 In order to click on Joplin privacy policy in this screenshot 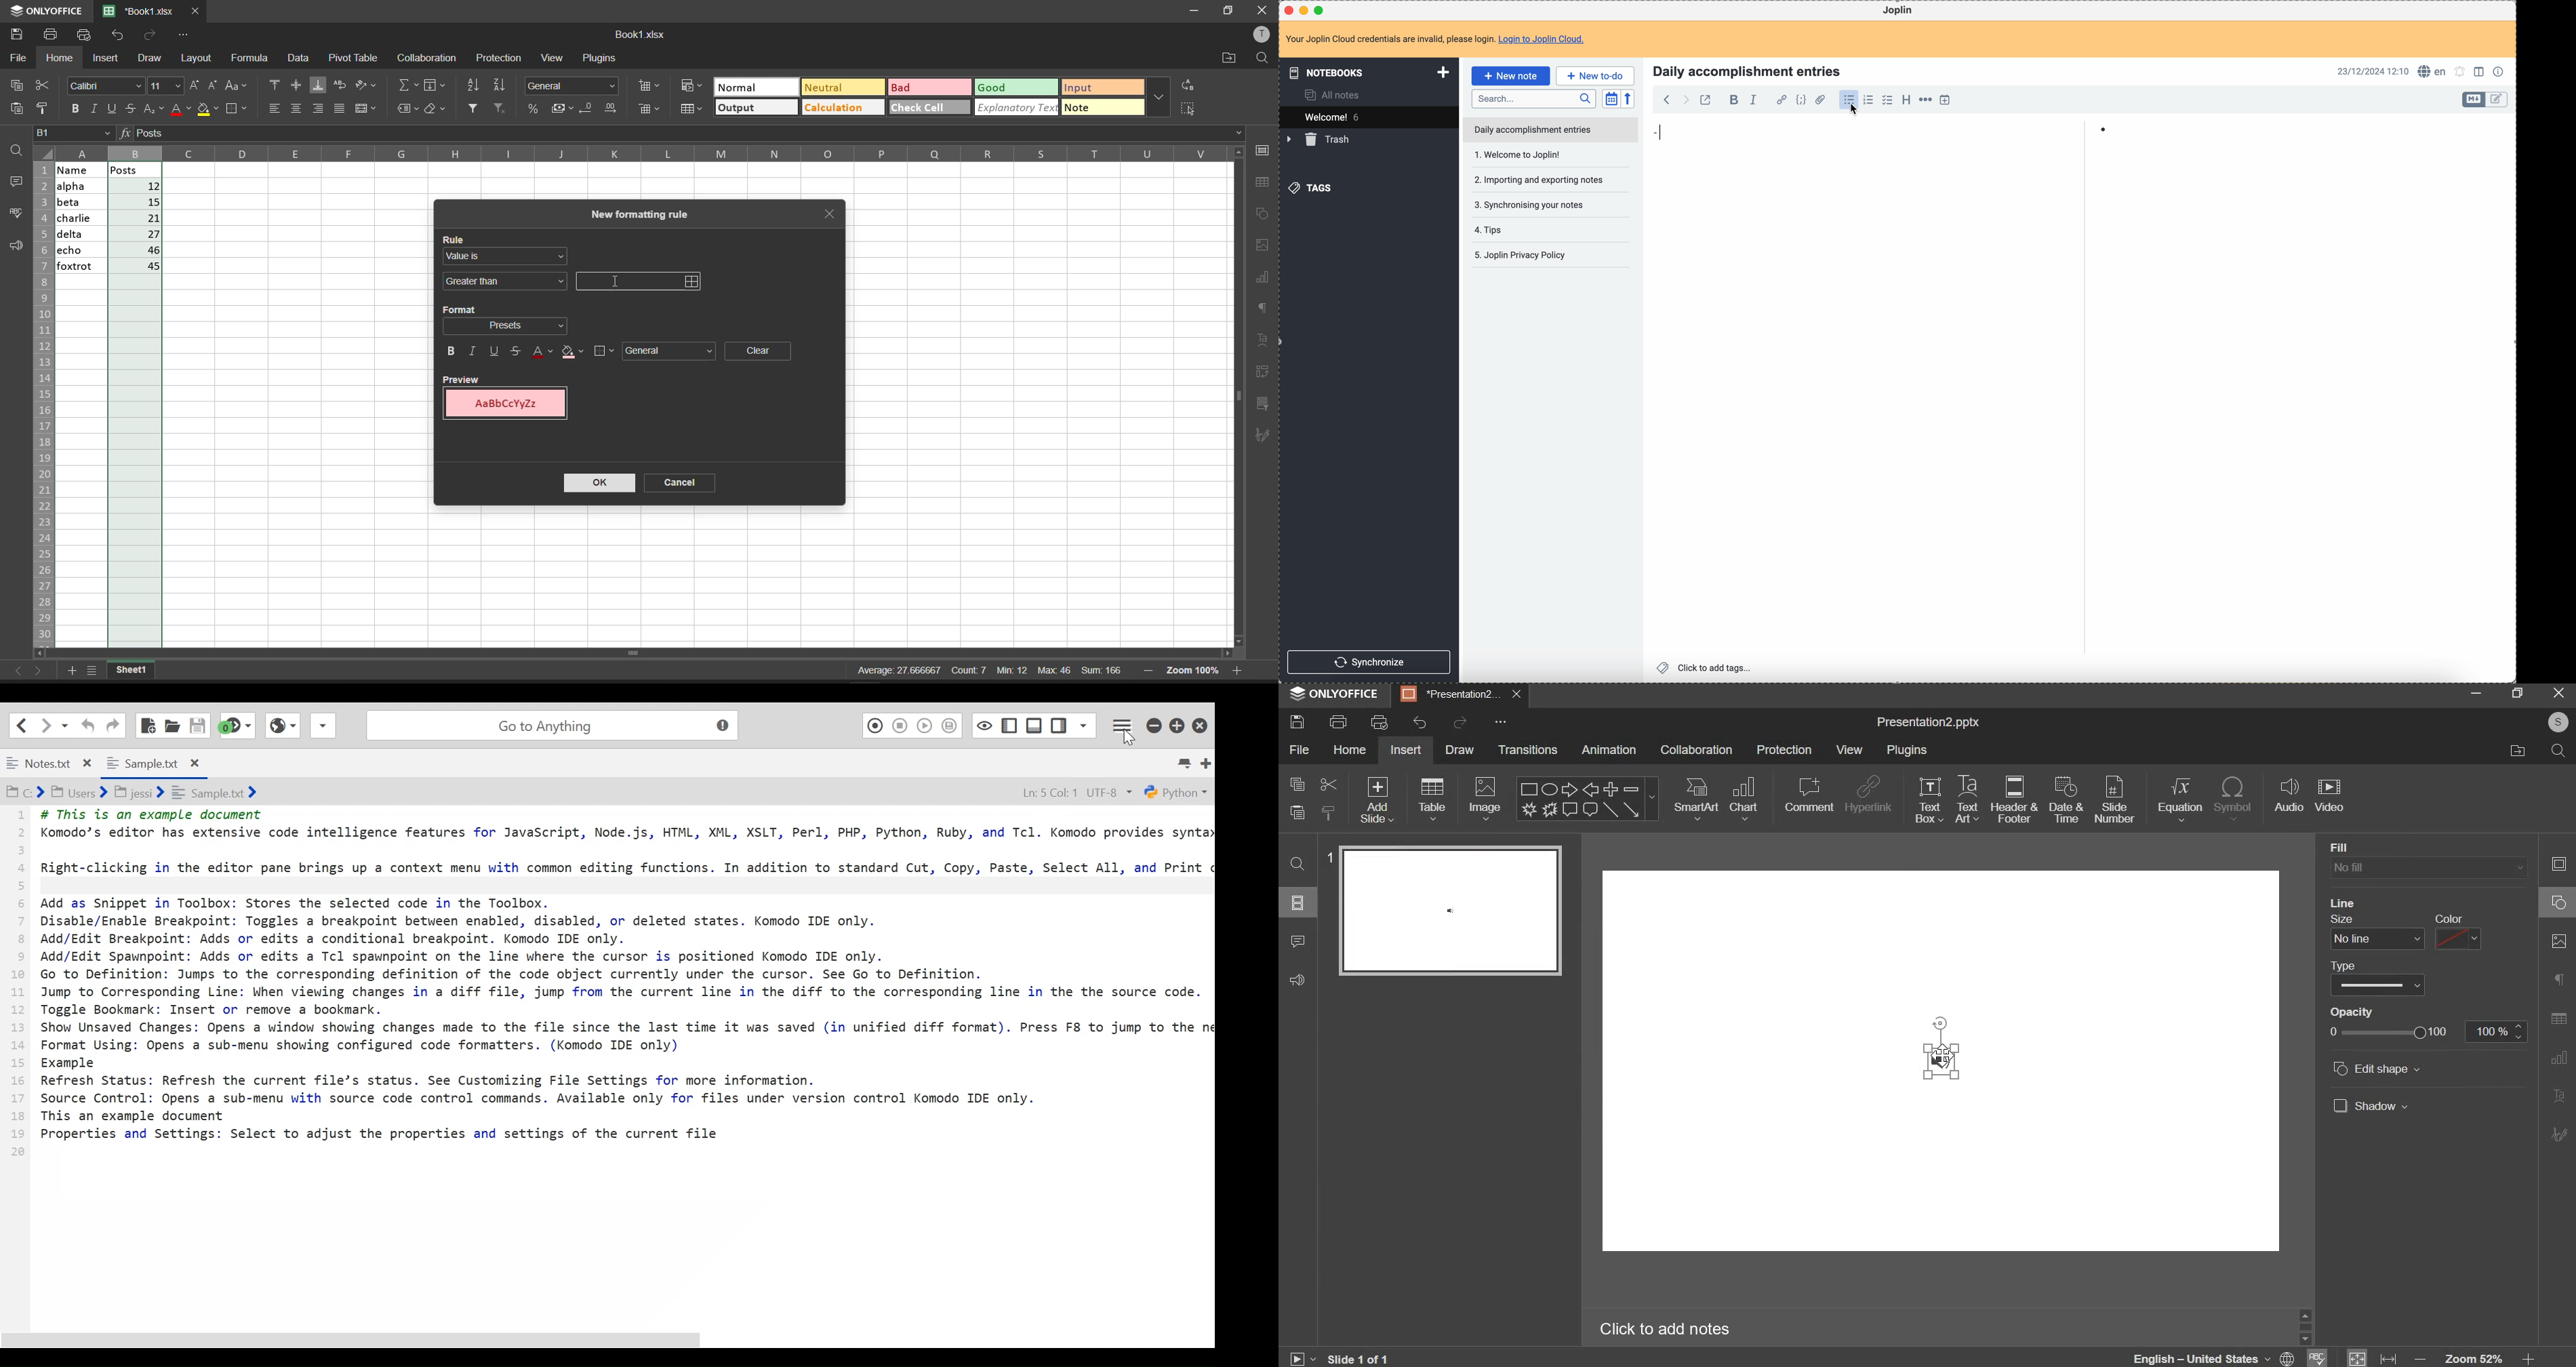, I will do `click(1519, 229)`.